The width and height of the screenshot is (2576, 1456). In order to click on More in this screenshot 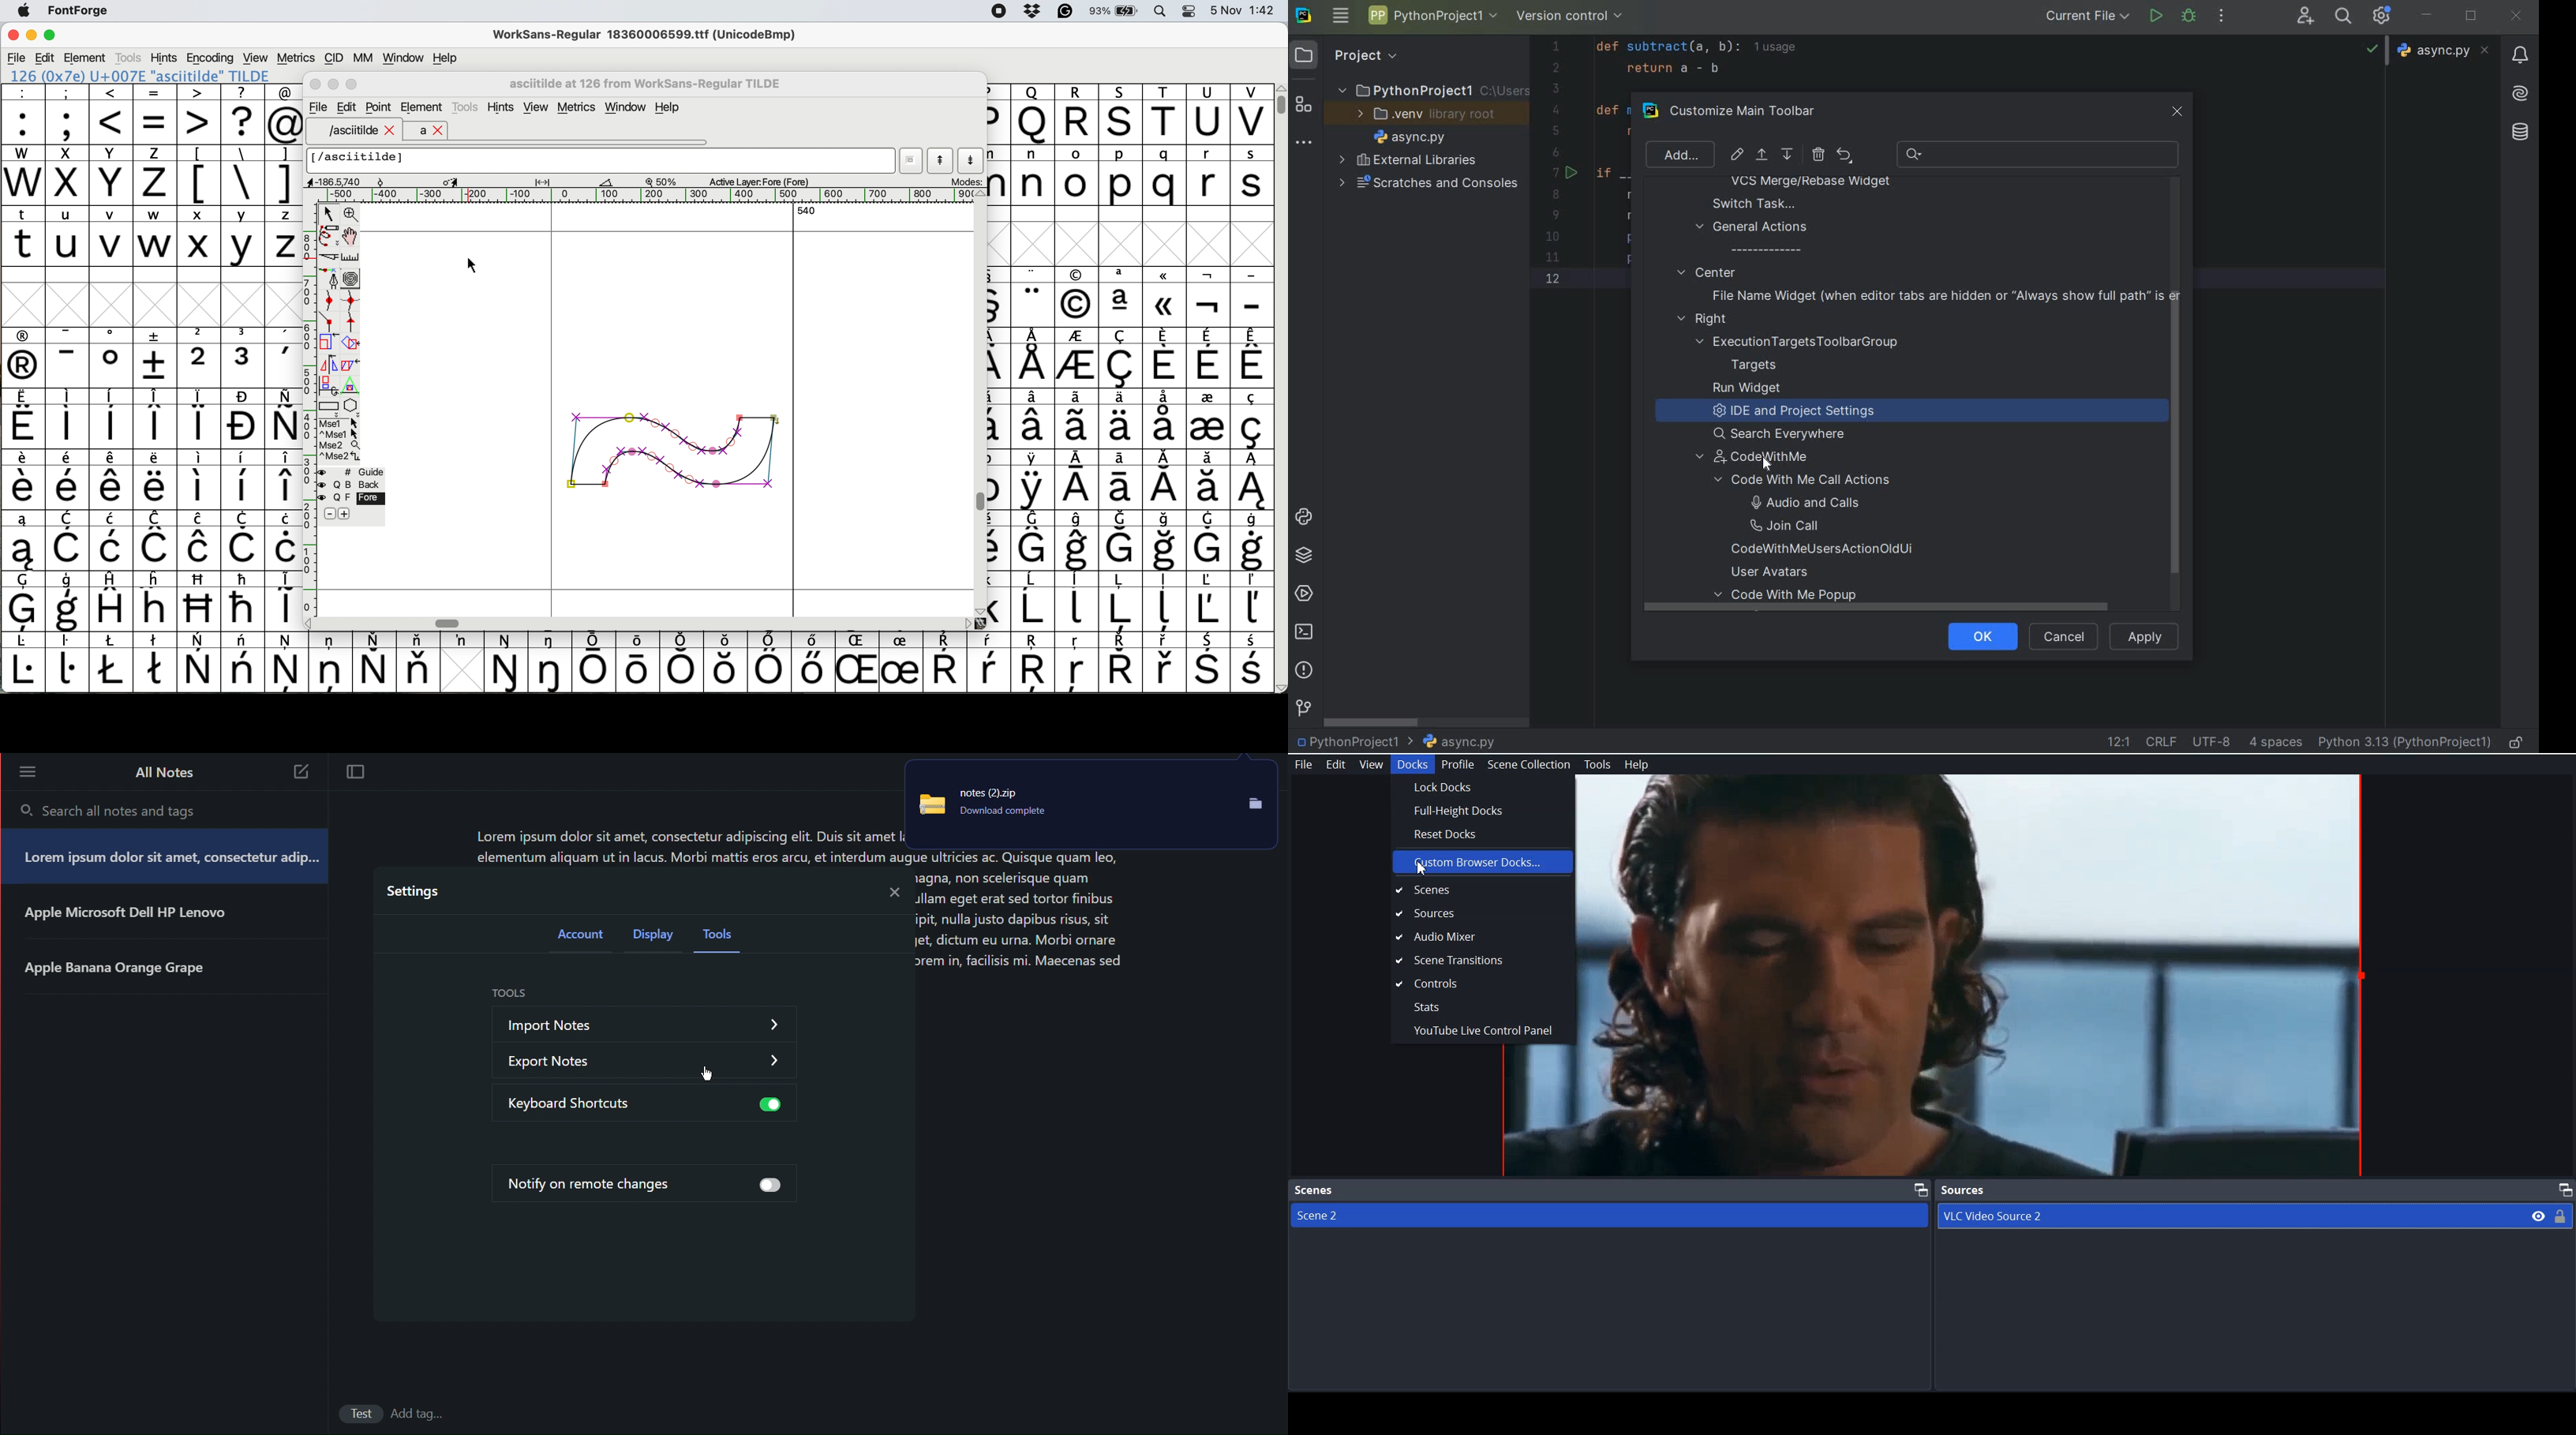, I will do `click(28, 774)`.